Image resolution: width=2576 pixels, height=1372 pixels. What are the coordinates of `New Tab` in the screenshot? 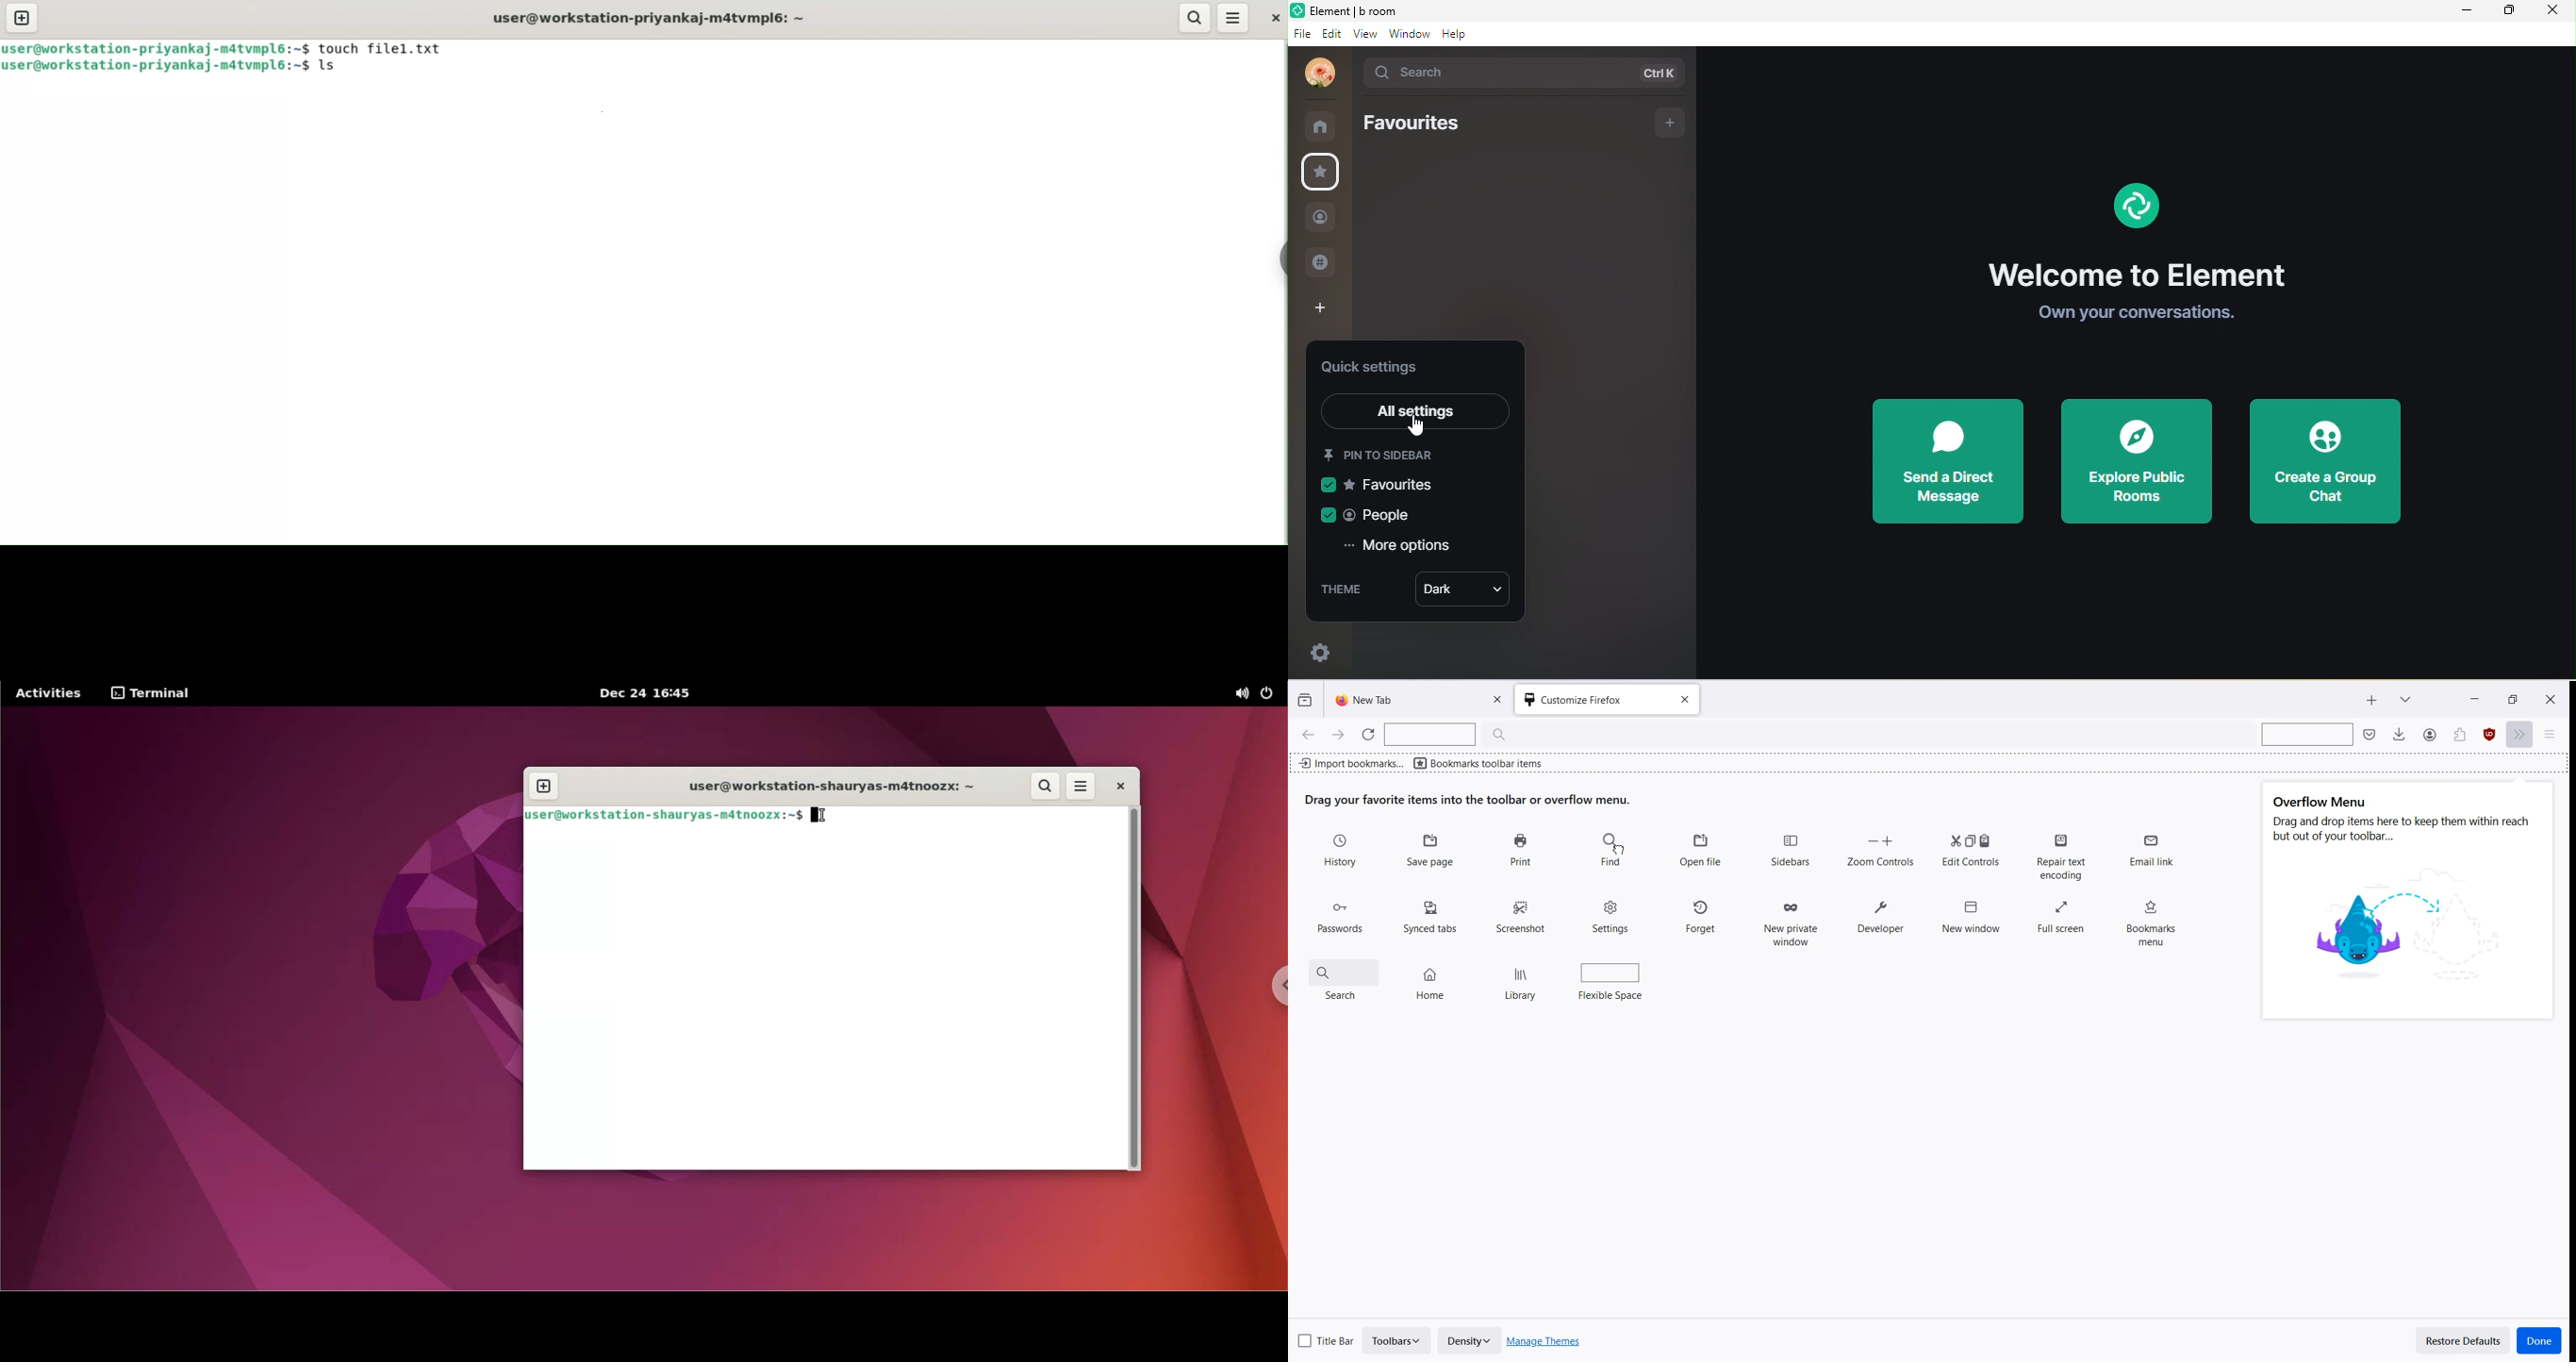 It's located at (2372, 700).